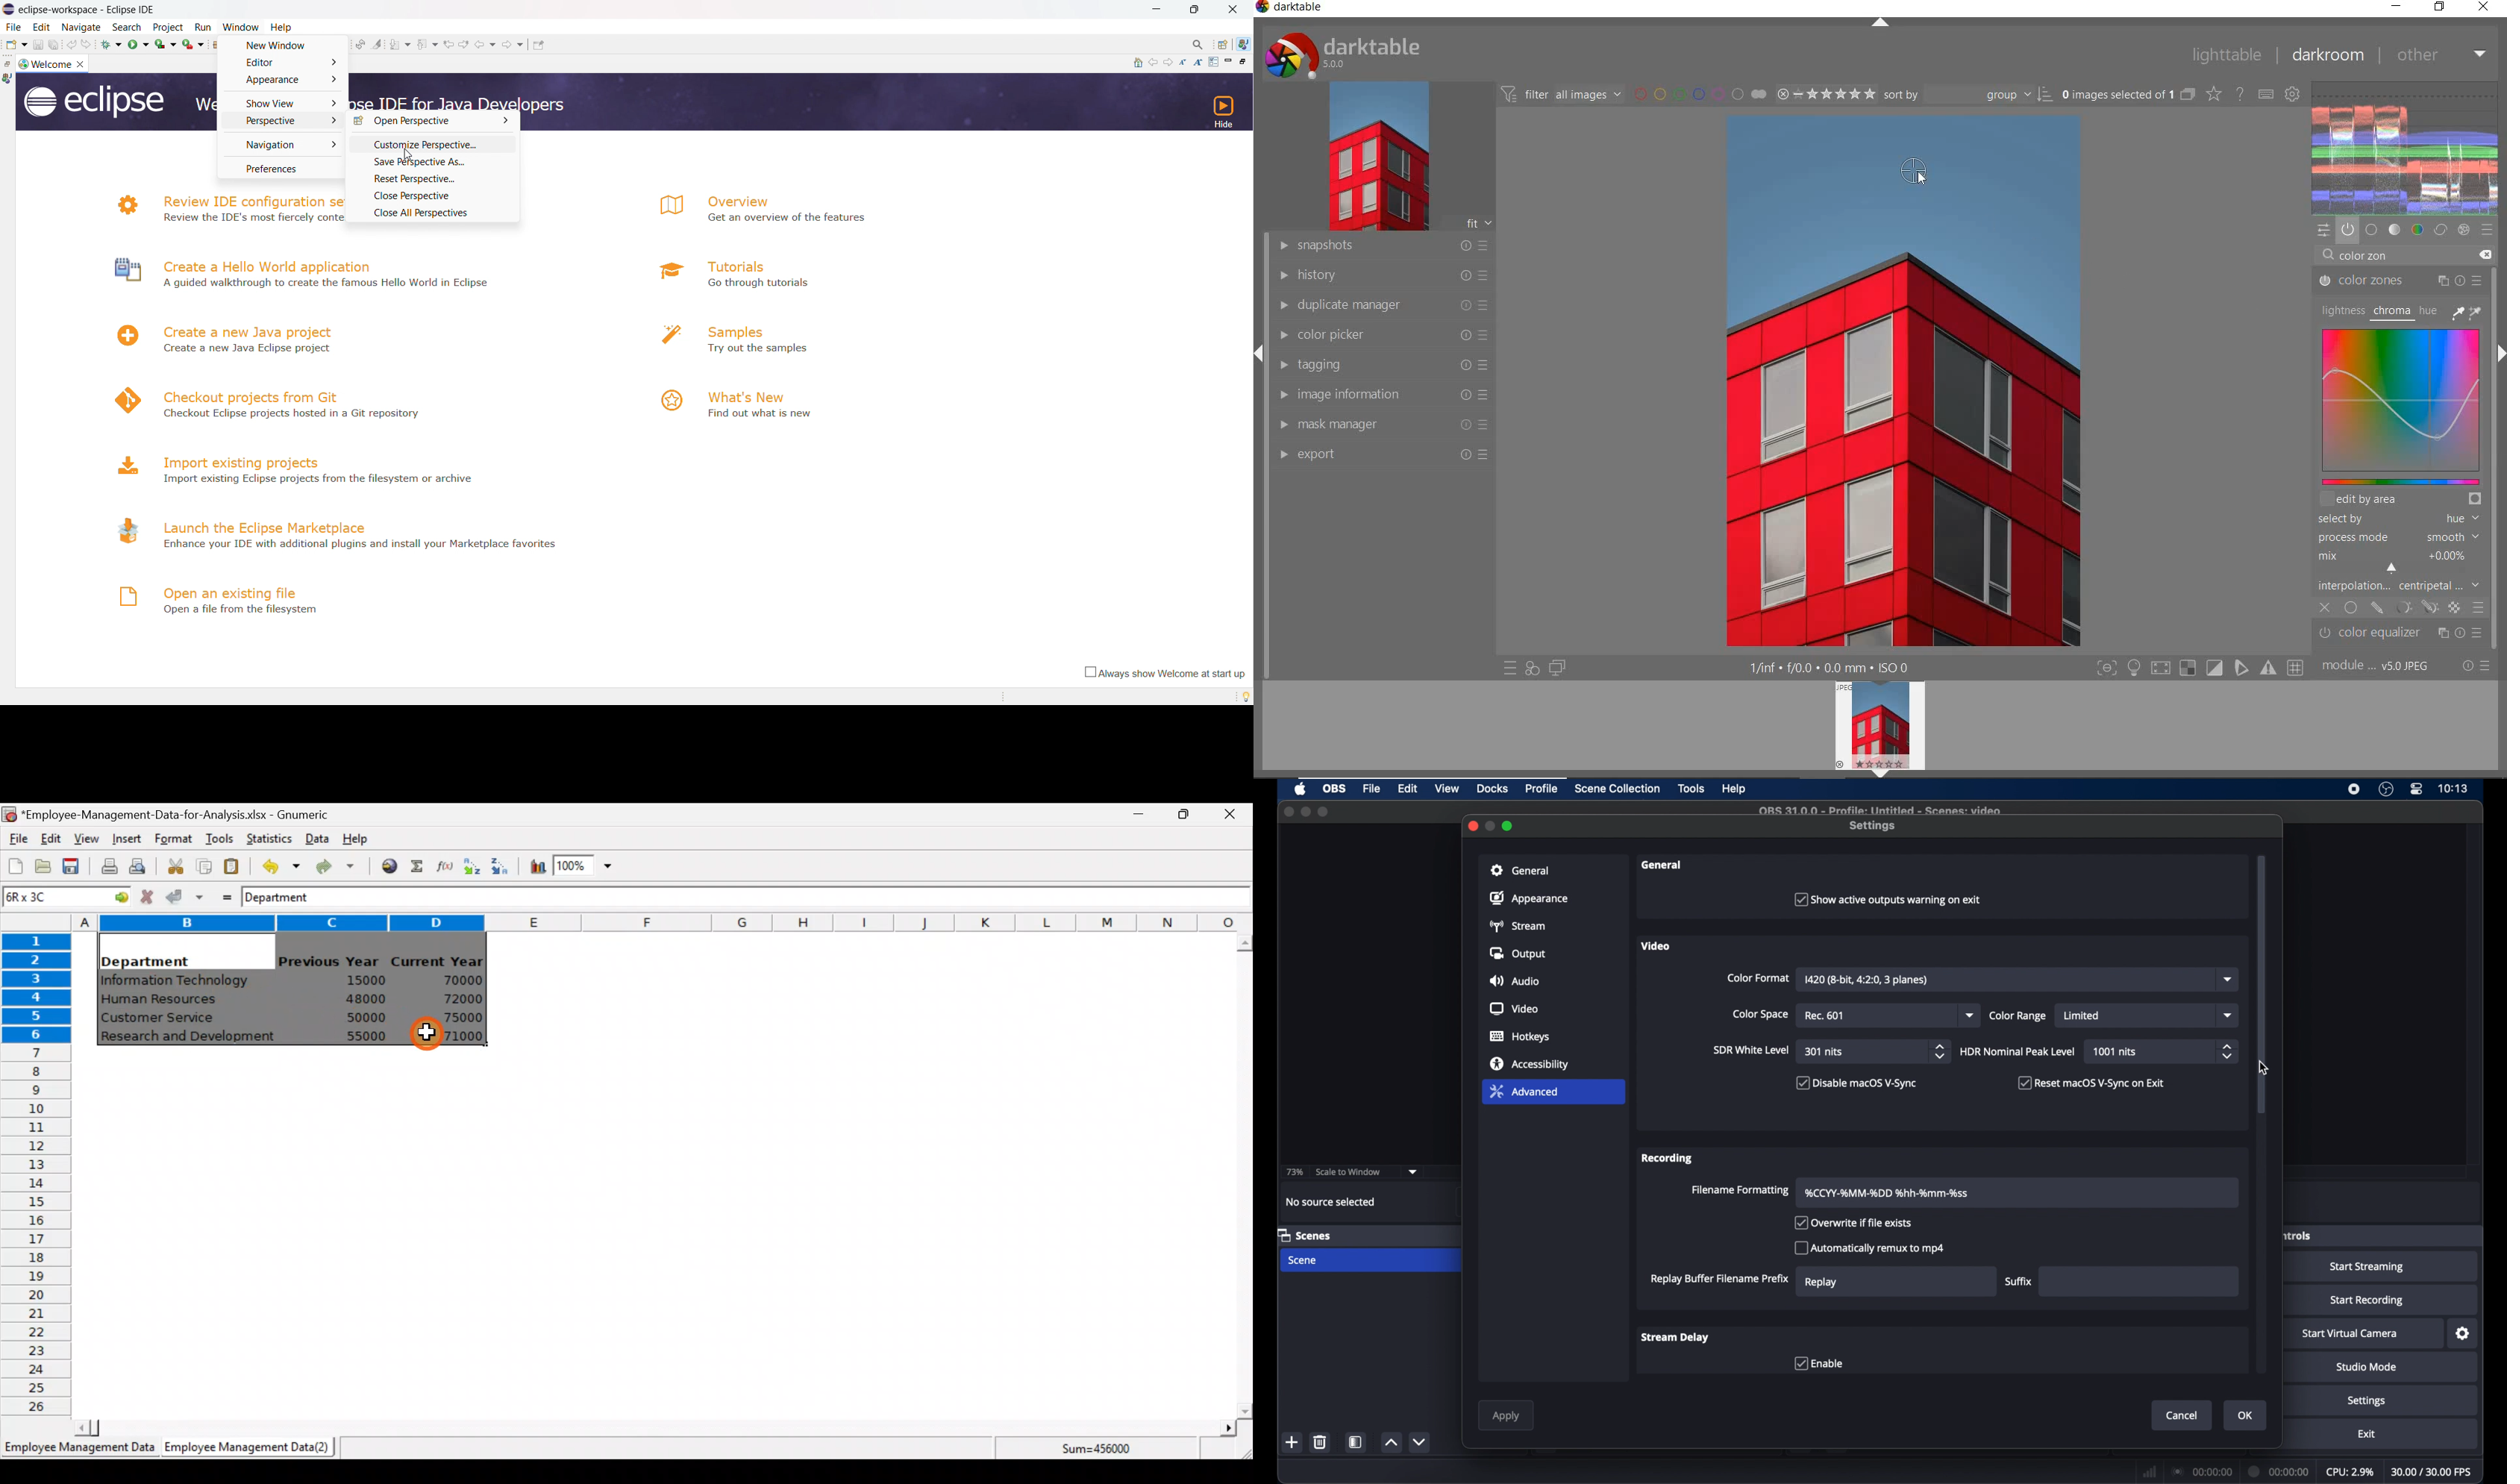  Describe the element at coordinates (665, 272) in the screenshot. I see `logo` at that location.